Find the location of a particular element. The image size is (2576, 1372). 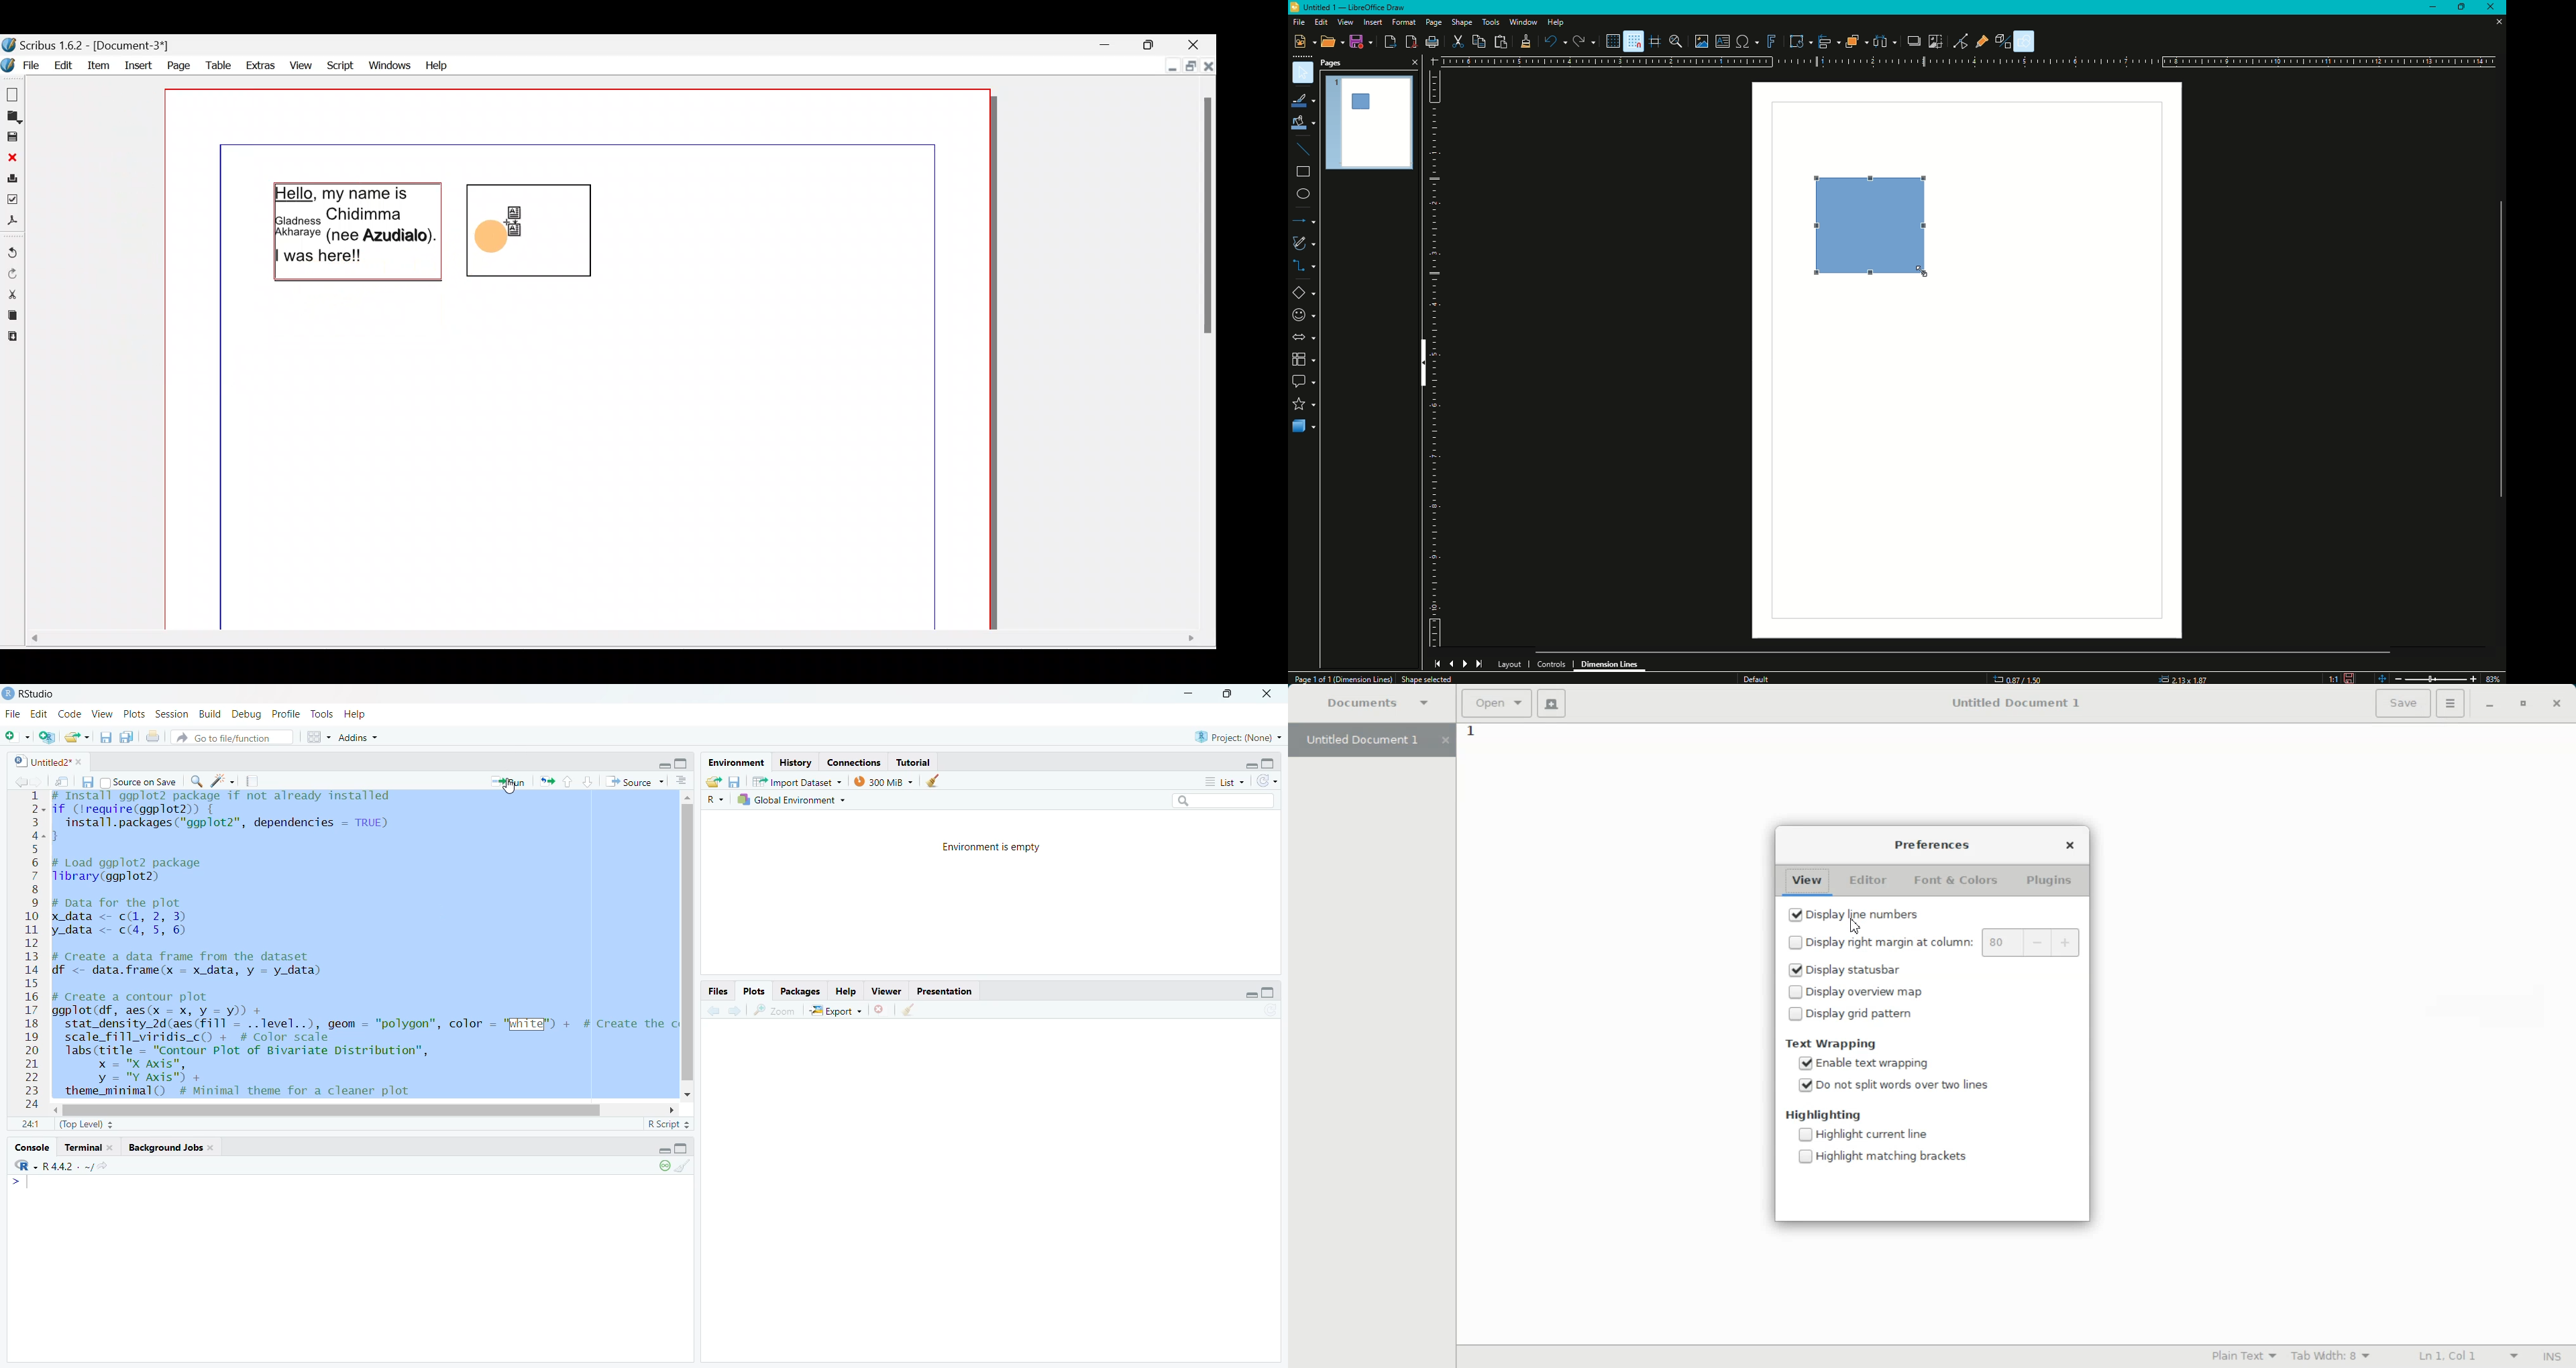

load workspace is located at coordinates (714, 782).